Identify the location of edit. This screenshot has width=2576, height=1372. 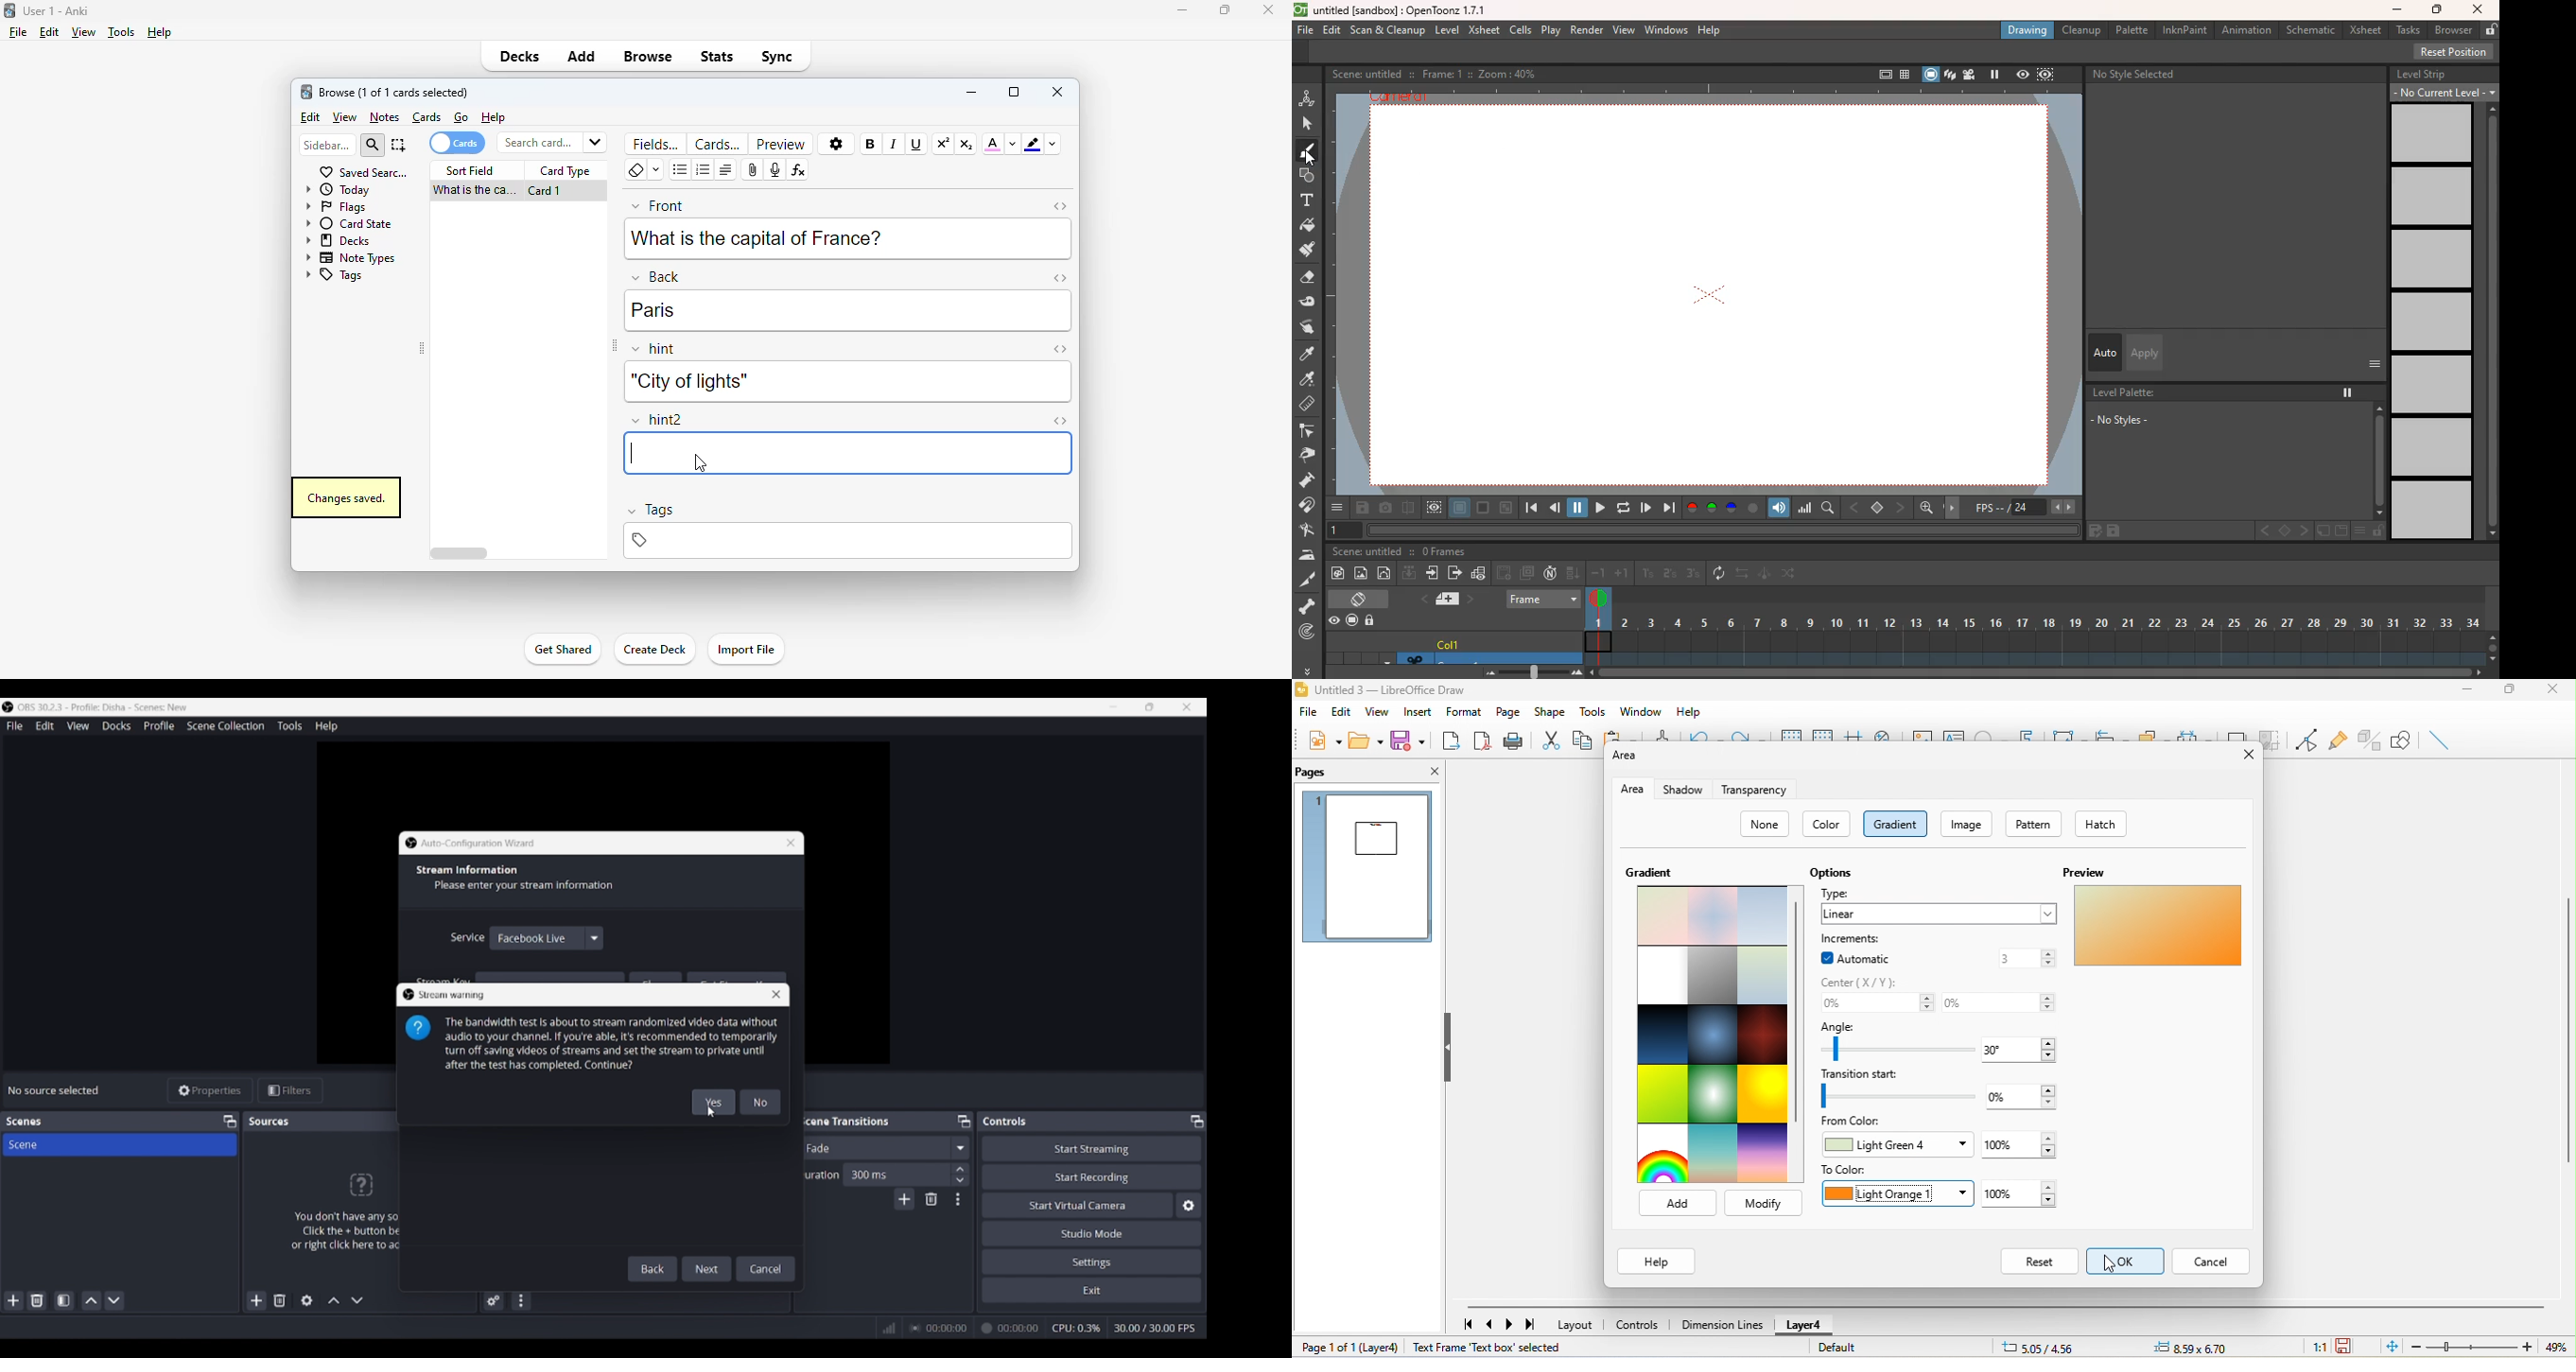
(49, 32).